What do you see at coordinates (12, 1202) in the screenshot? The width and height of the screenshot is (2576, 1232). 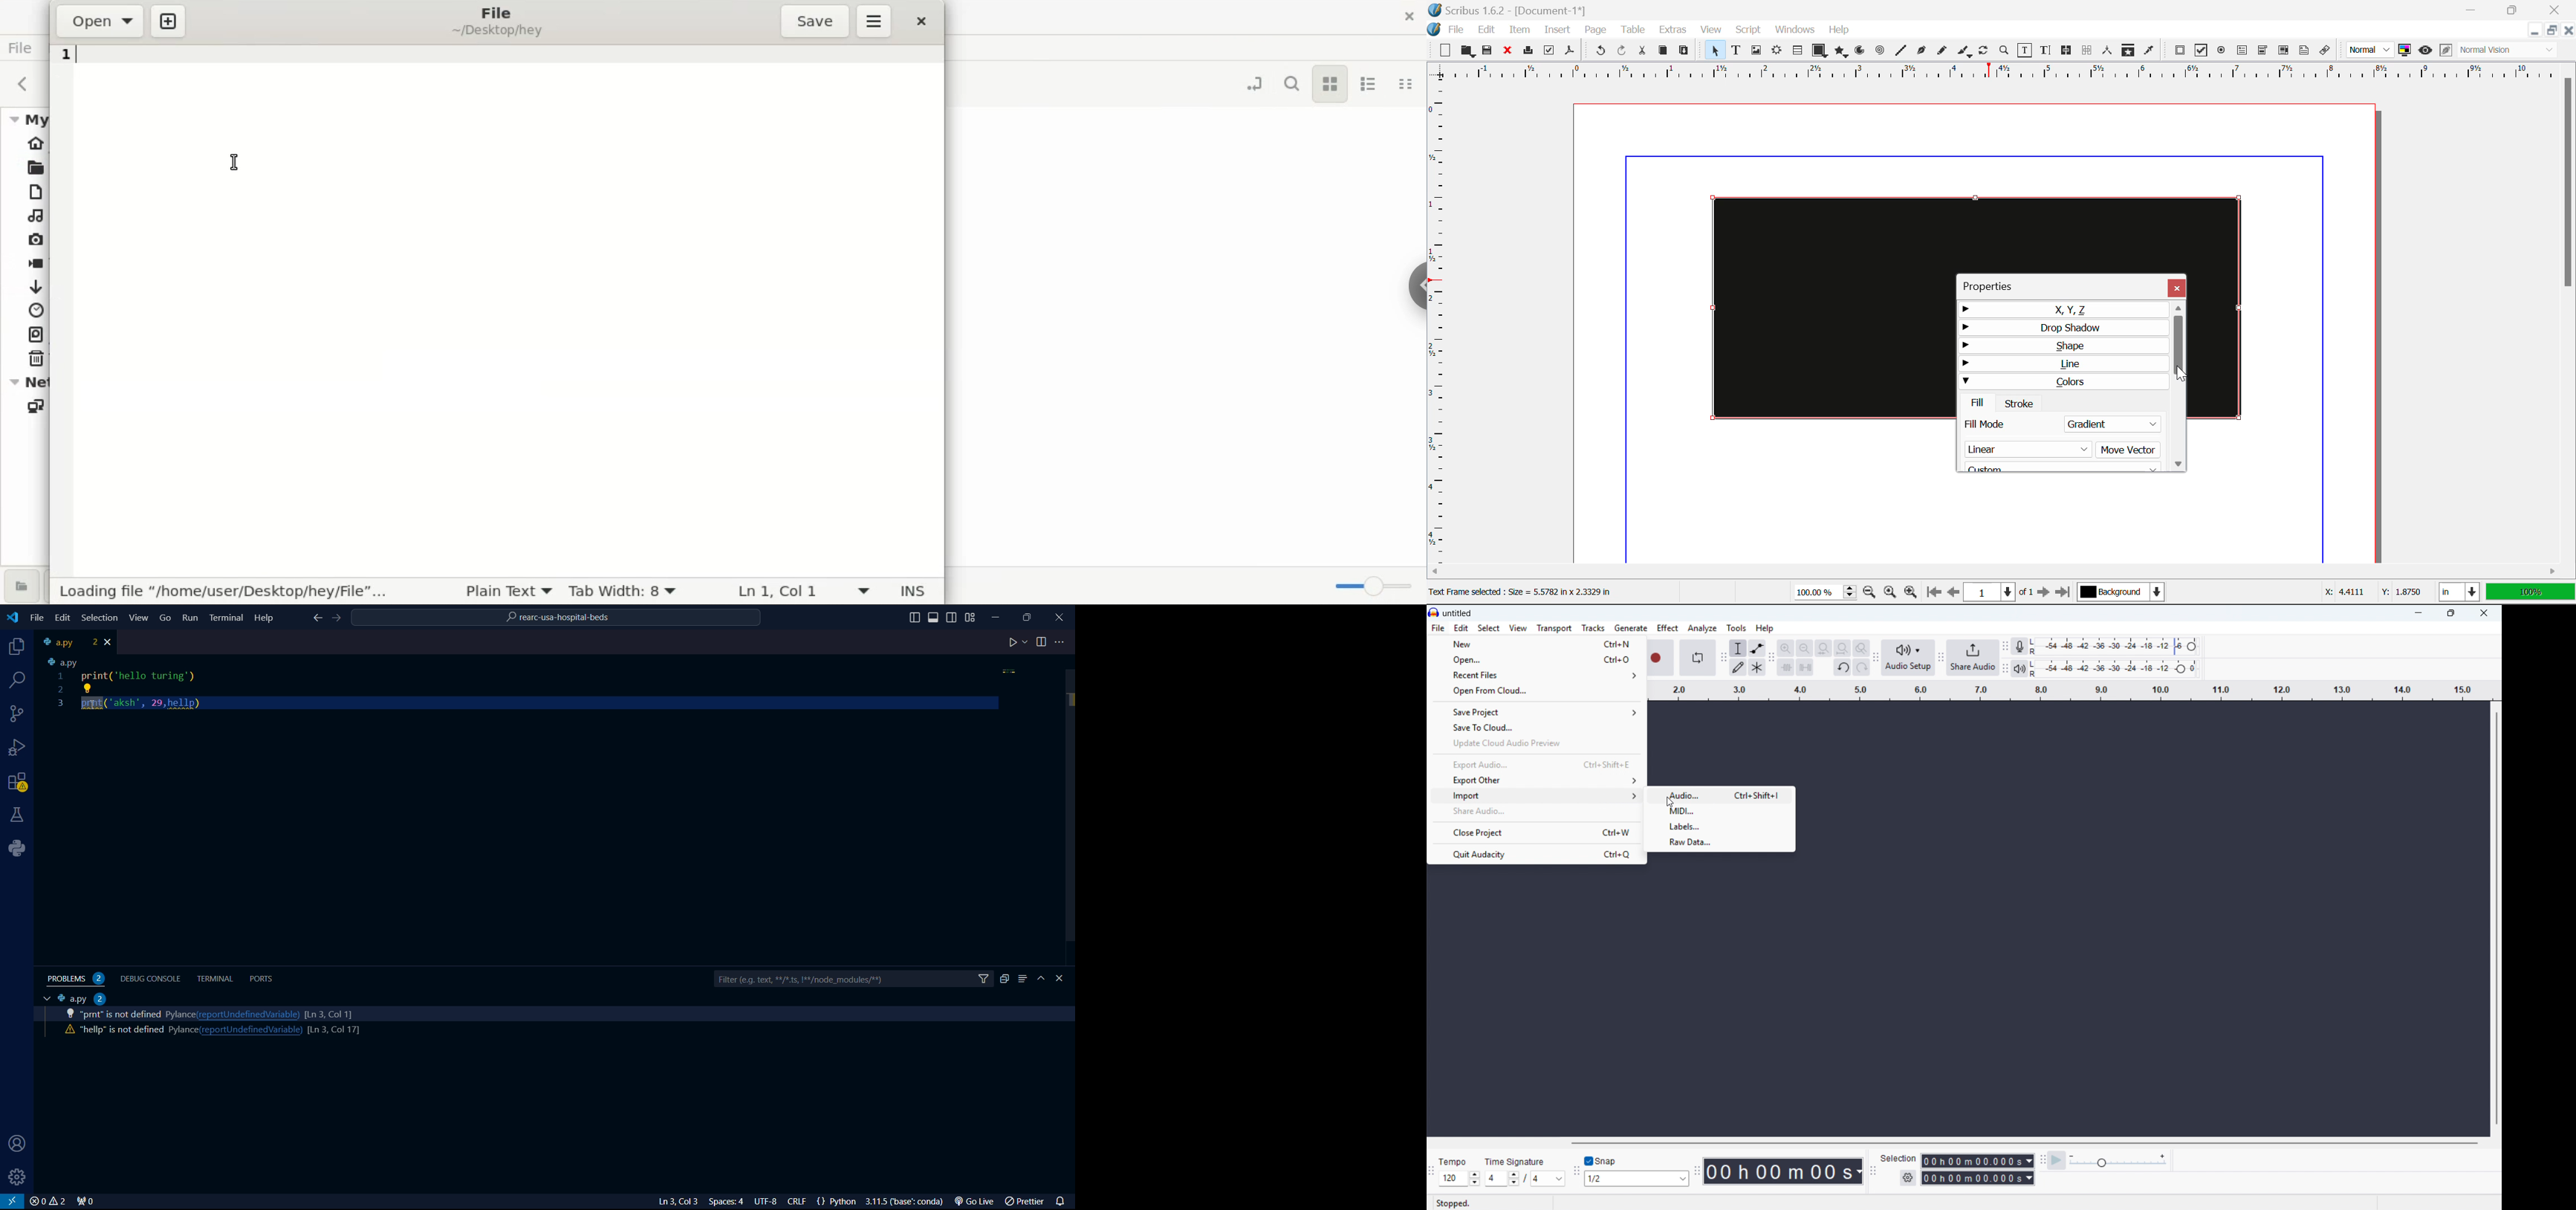 I see `VS` at bounding box center [12, 1202].